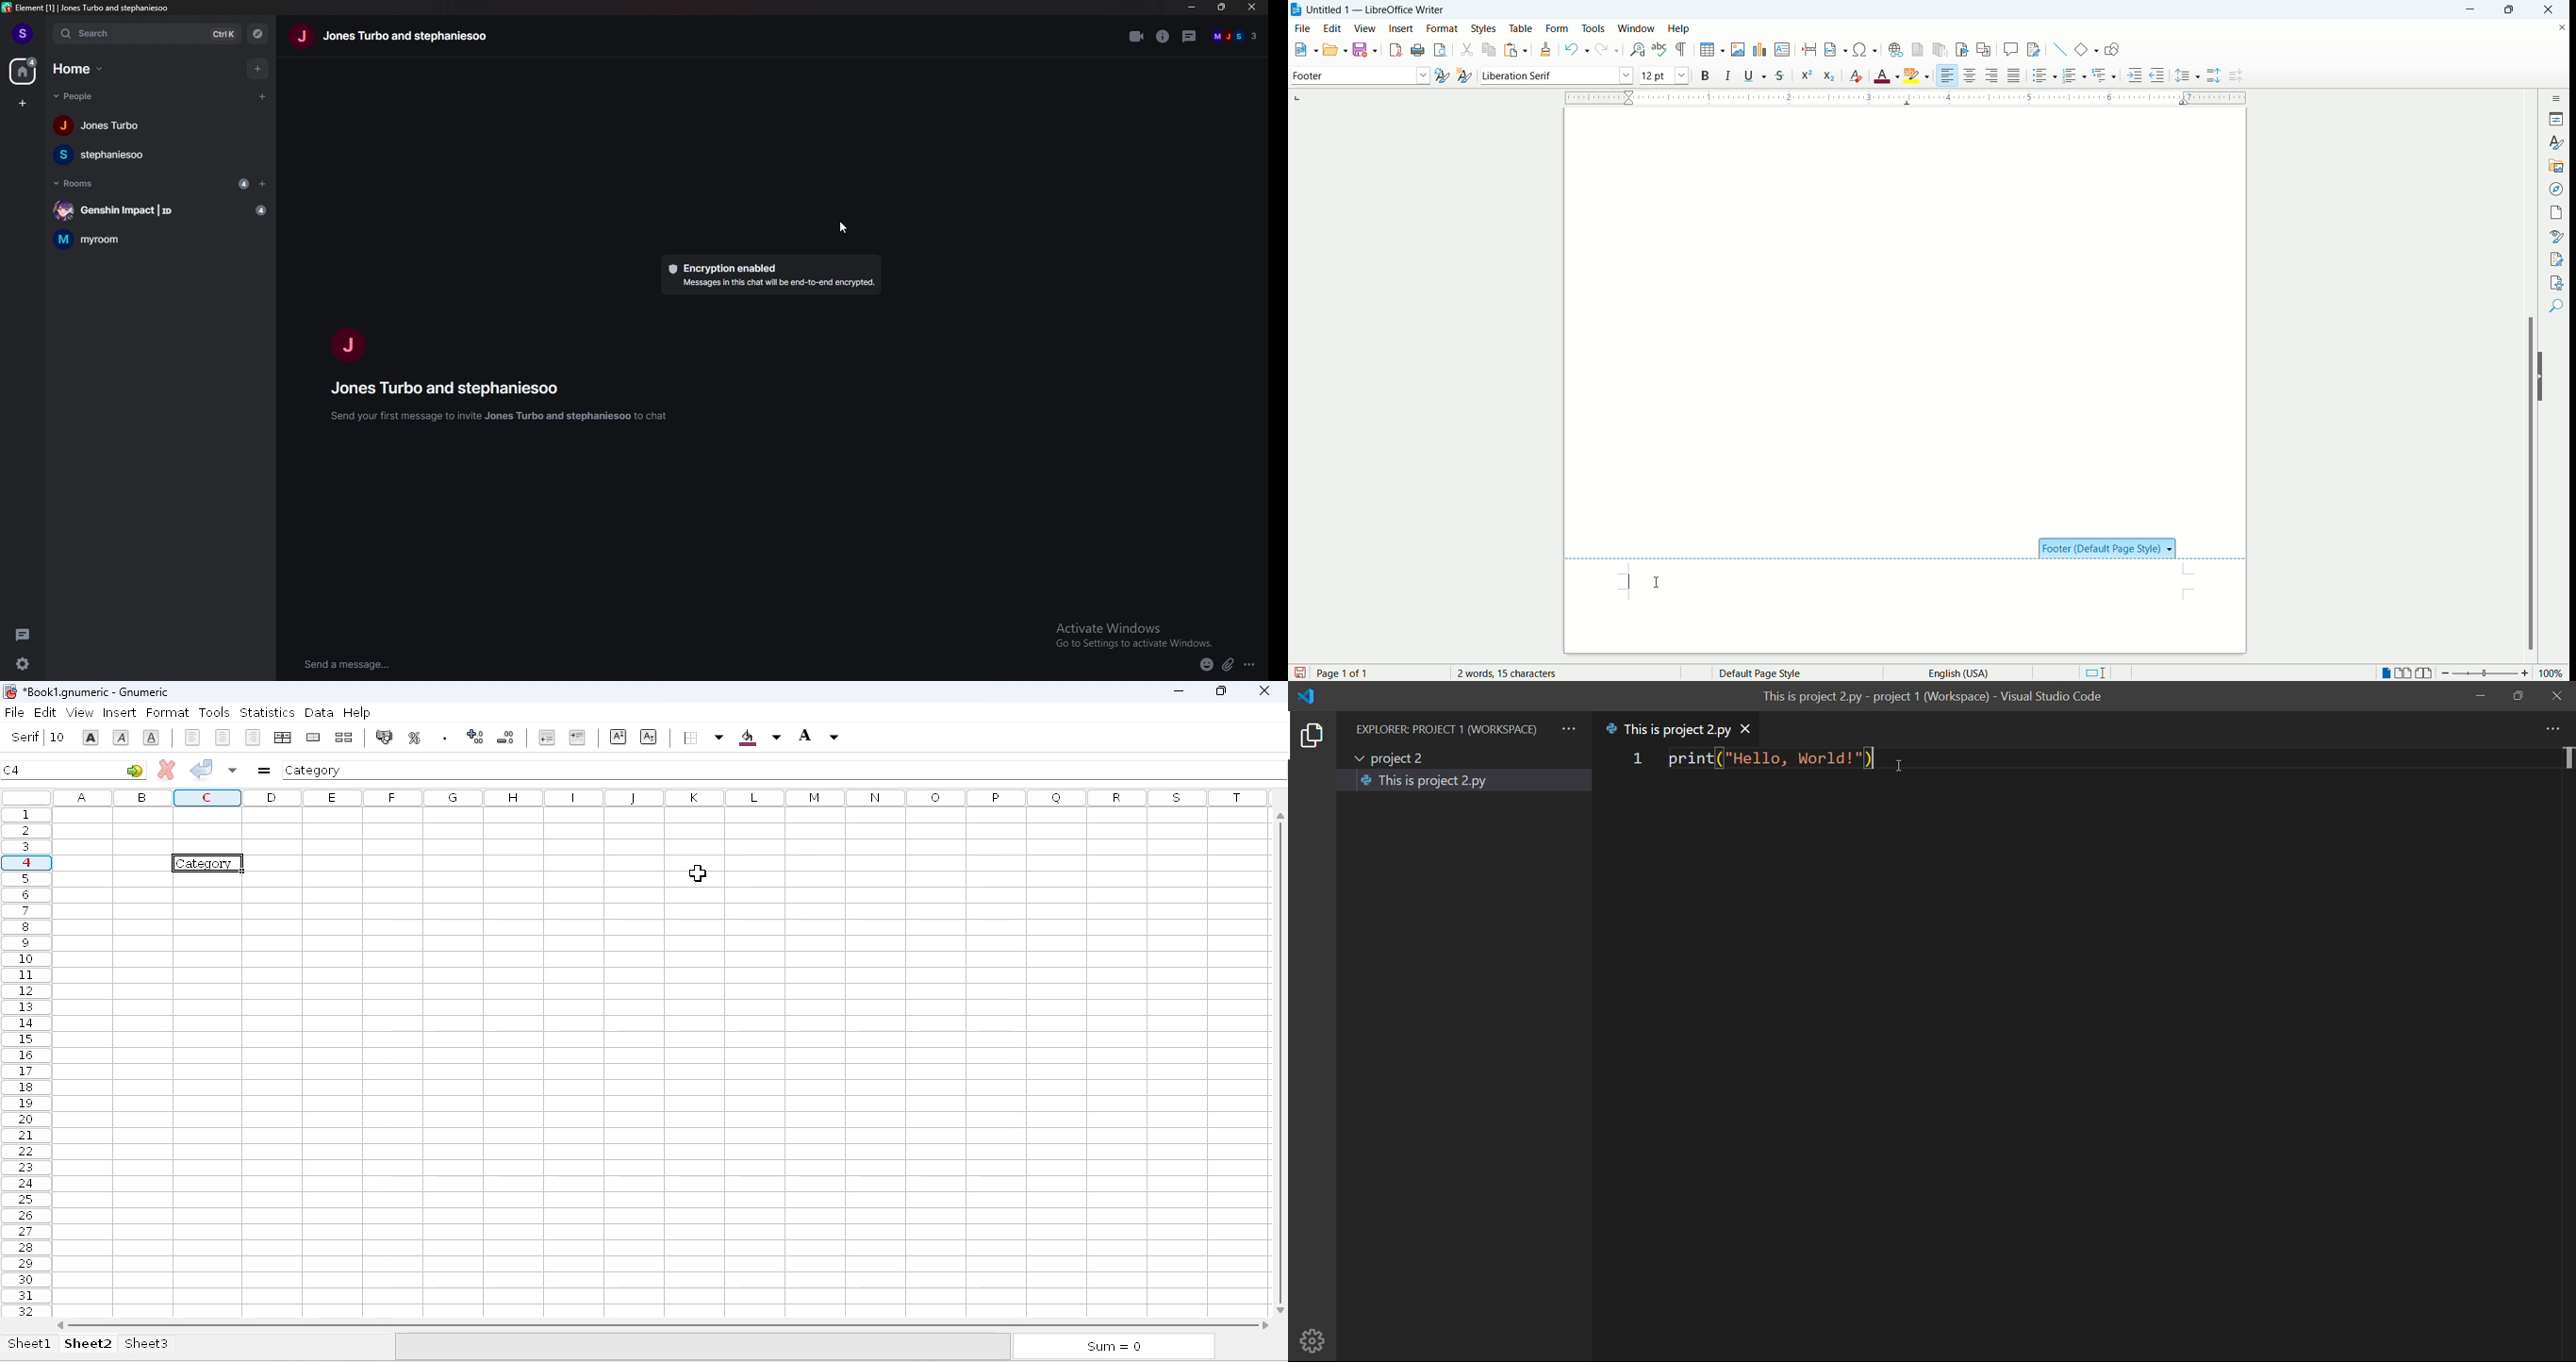  I want to click on decrease the indent, so click(581, 737).